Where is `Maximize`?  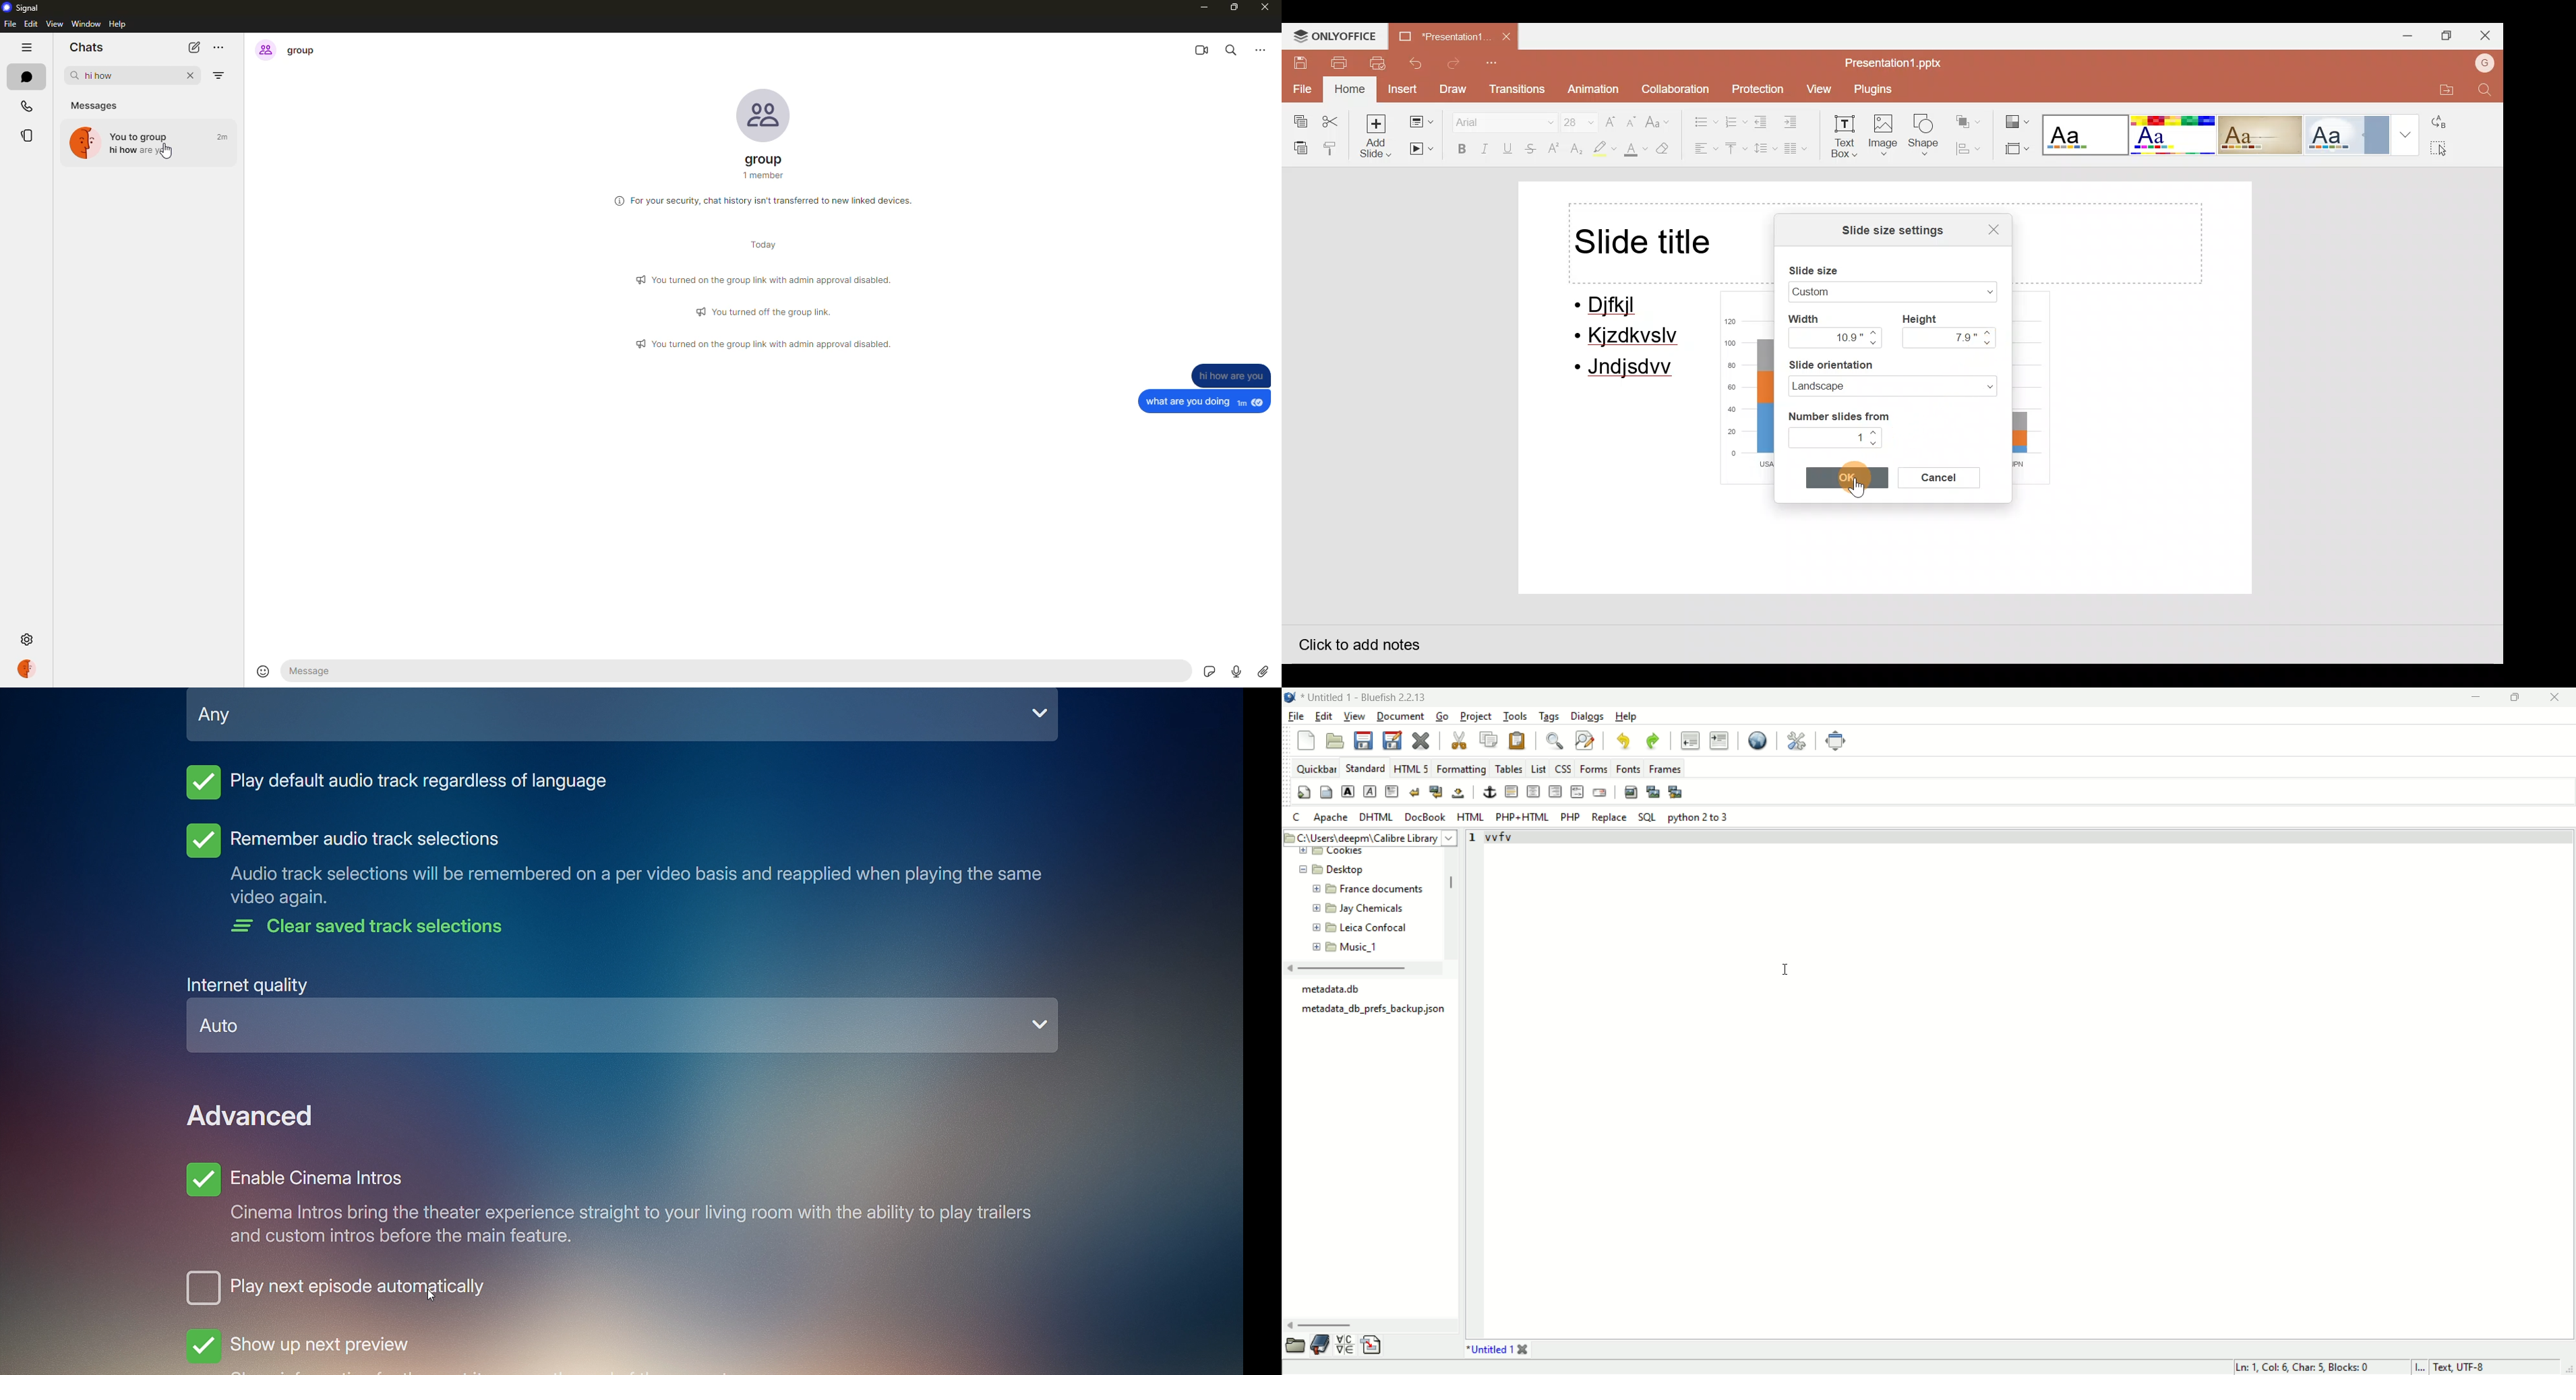
Maximize is located at coordinates (2447, 36).